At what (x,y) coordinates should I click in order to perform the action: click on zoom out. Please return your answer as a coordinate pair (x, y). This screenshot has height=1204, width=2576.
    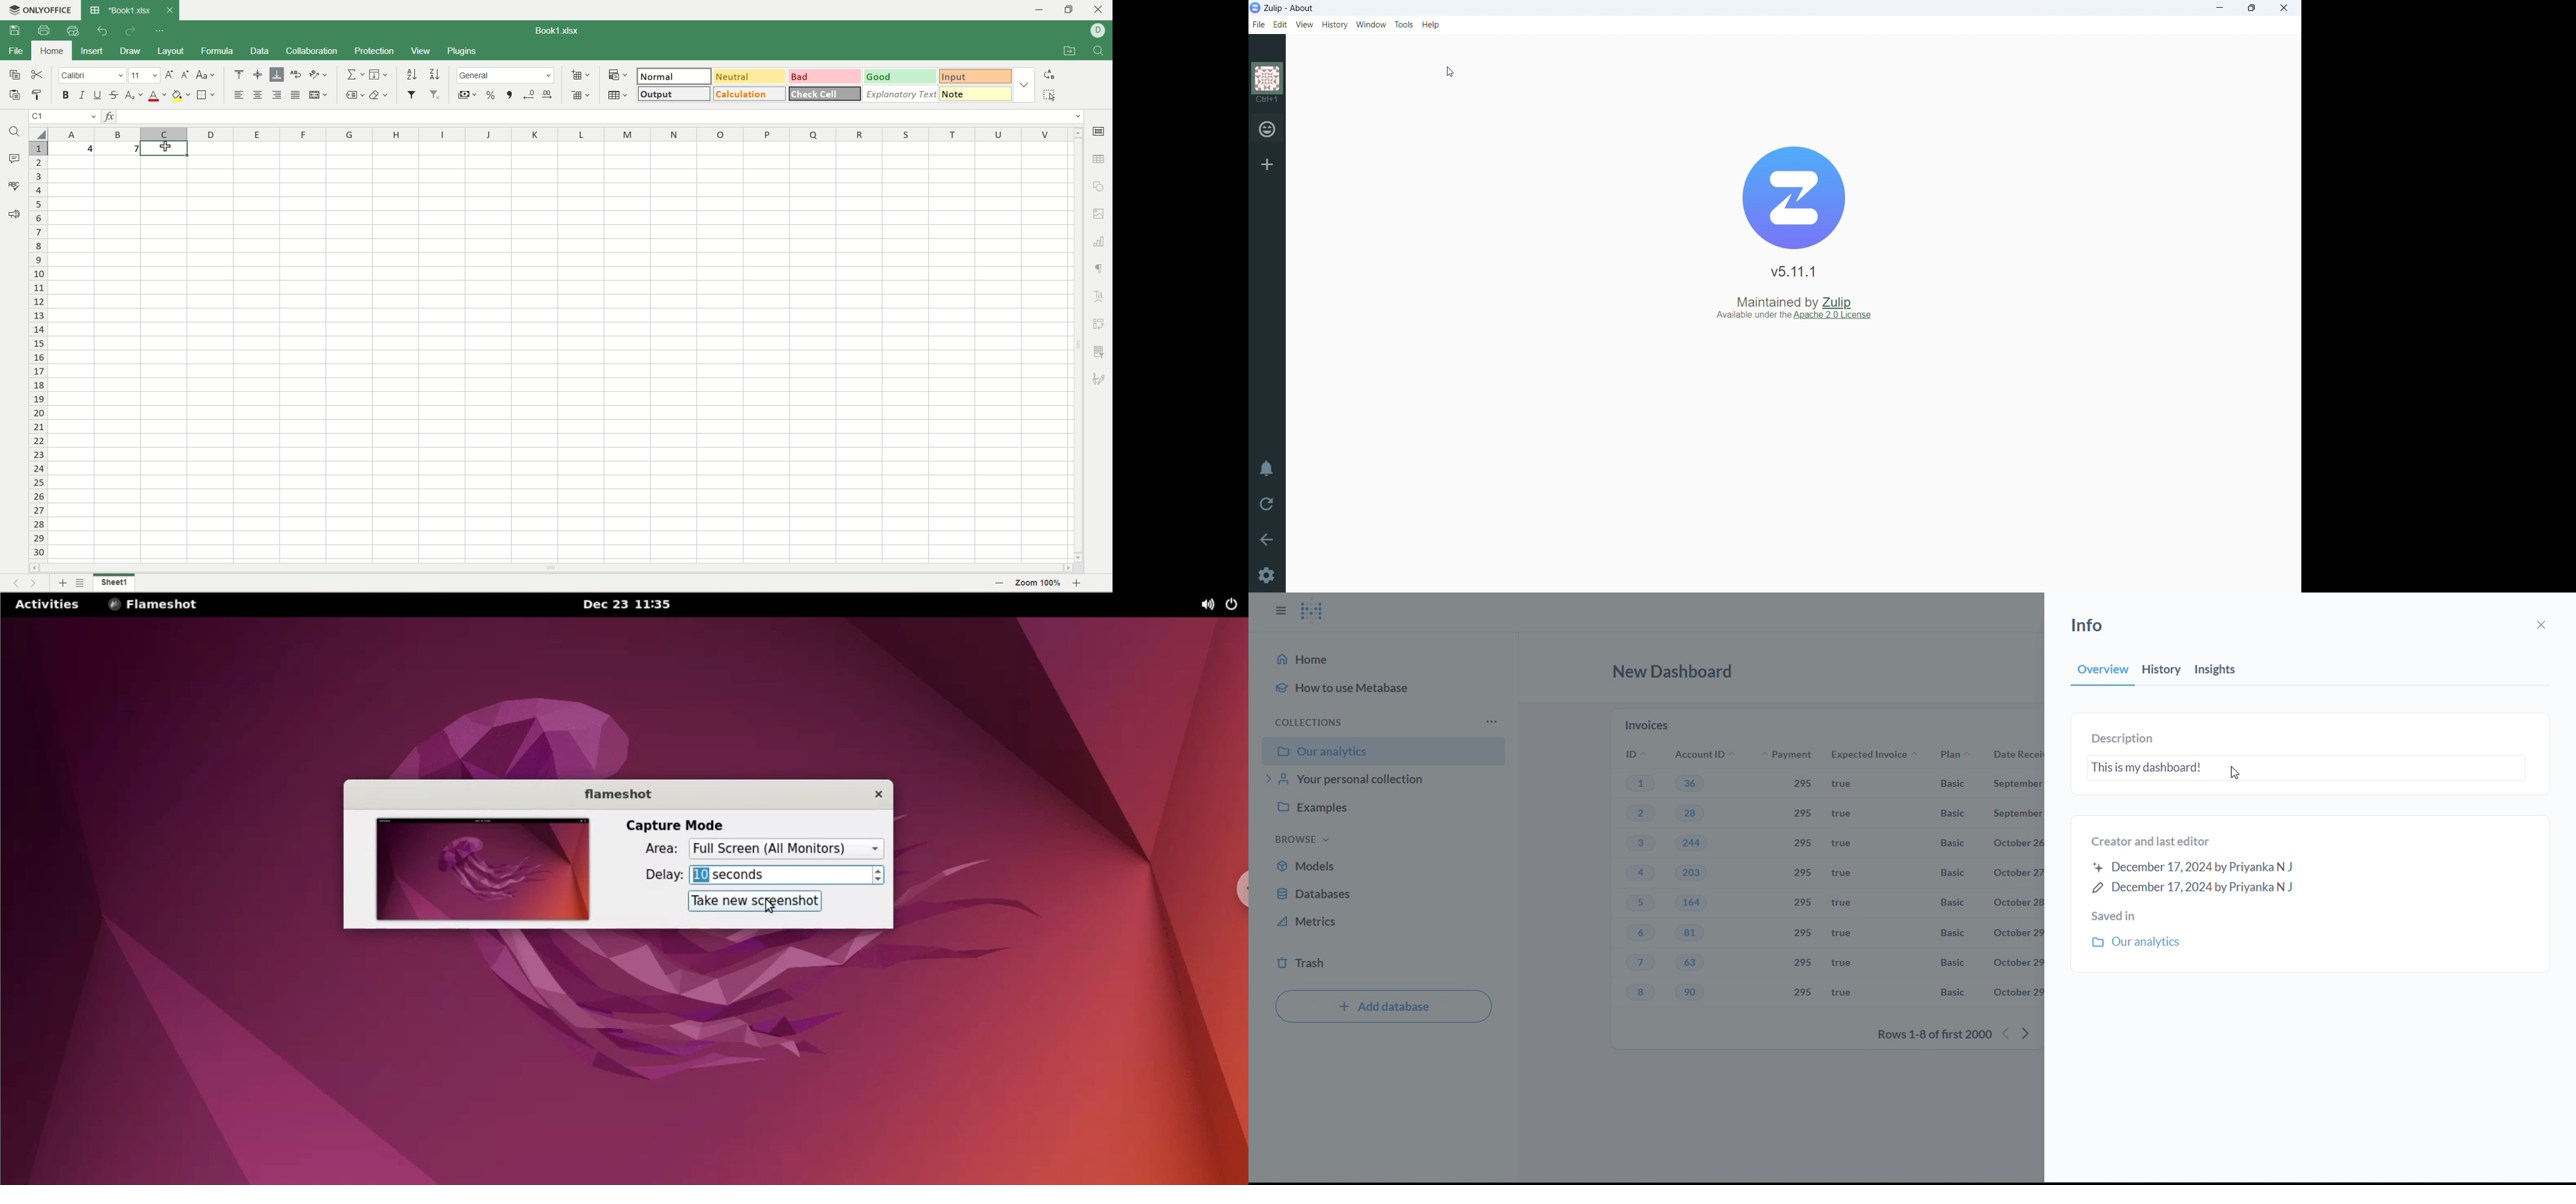
    Looking at the image, I should click on (997, 584).